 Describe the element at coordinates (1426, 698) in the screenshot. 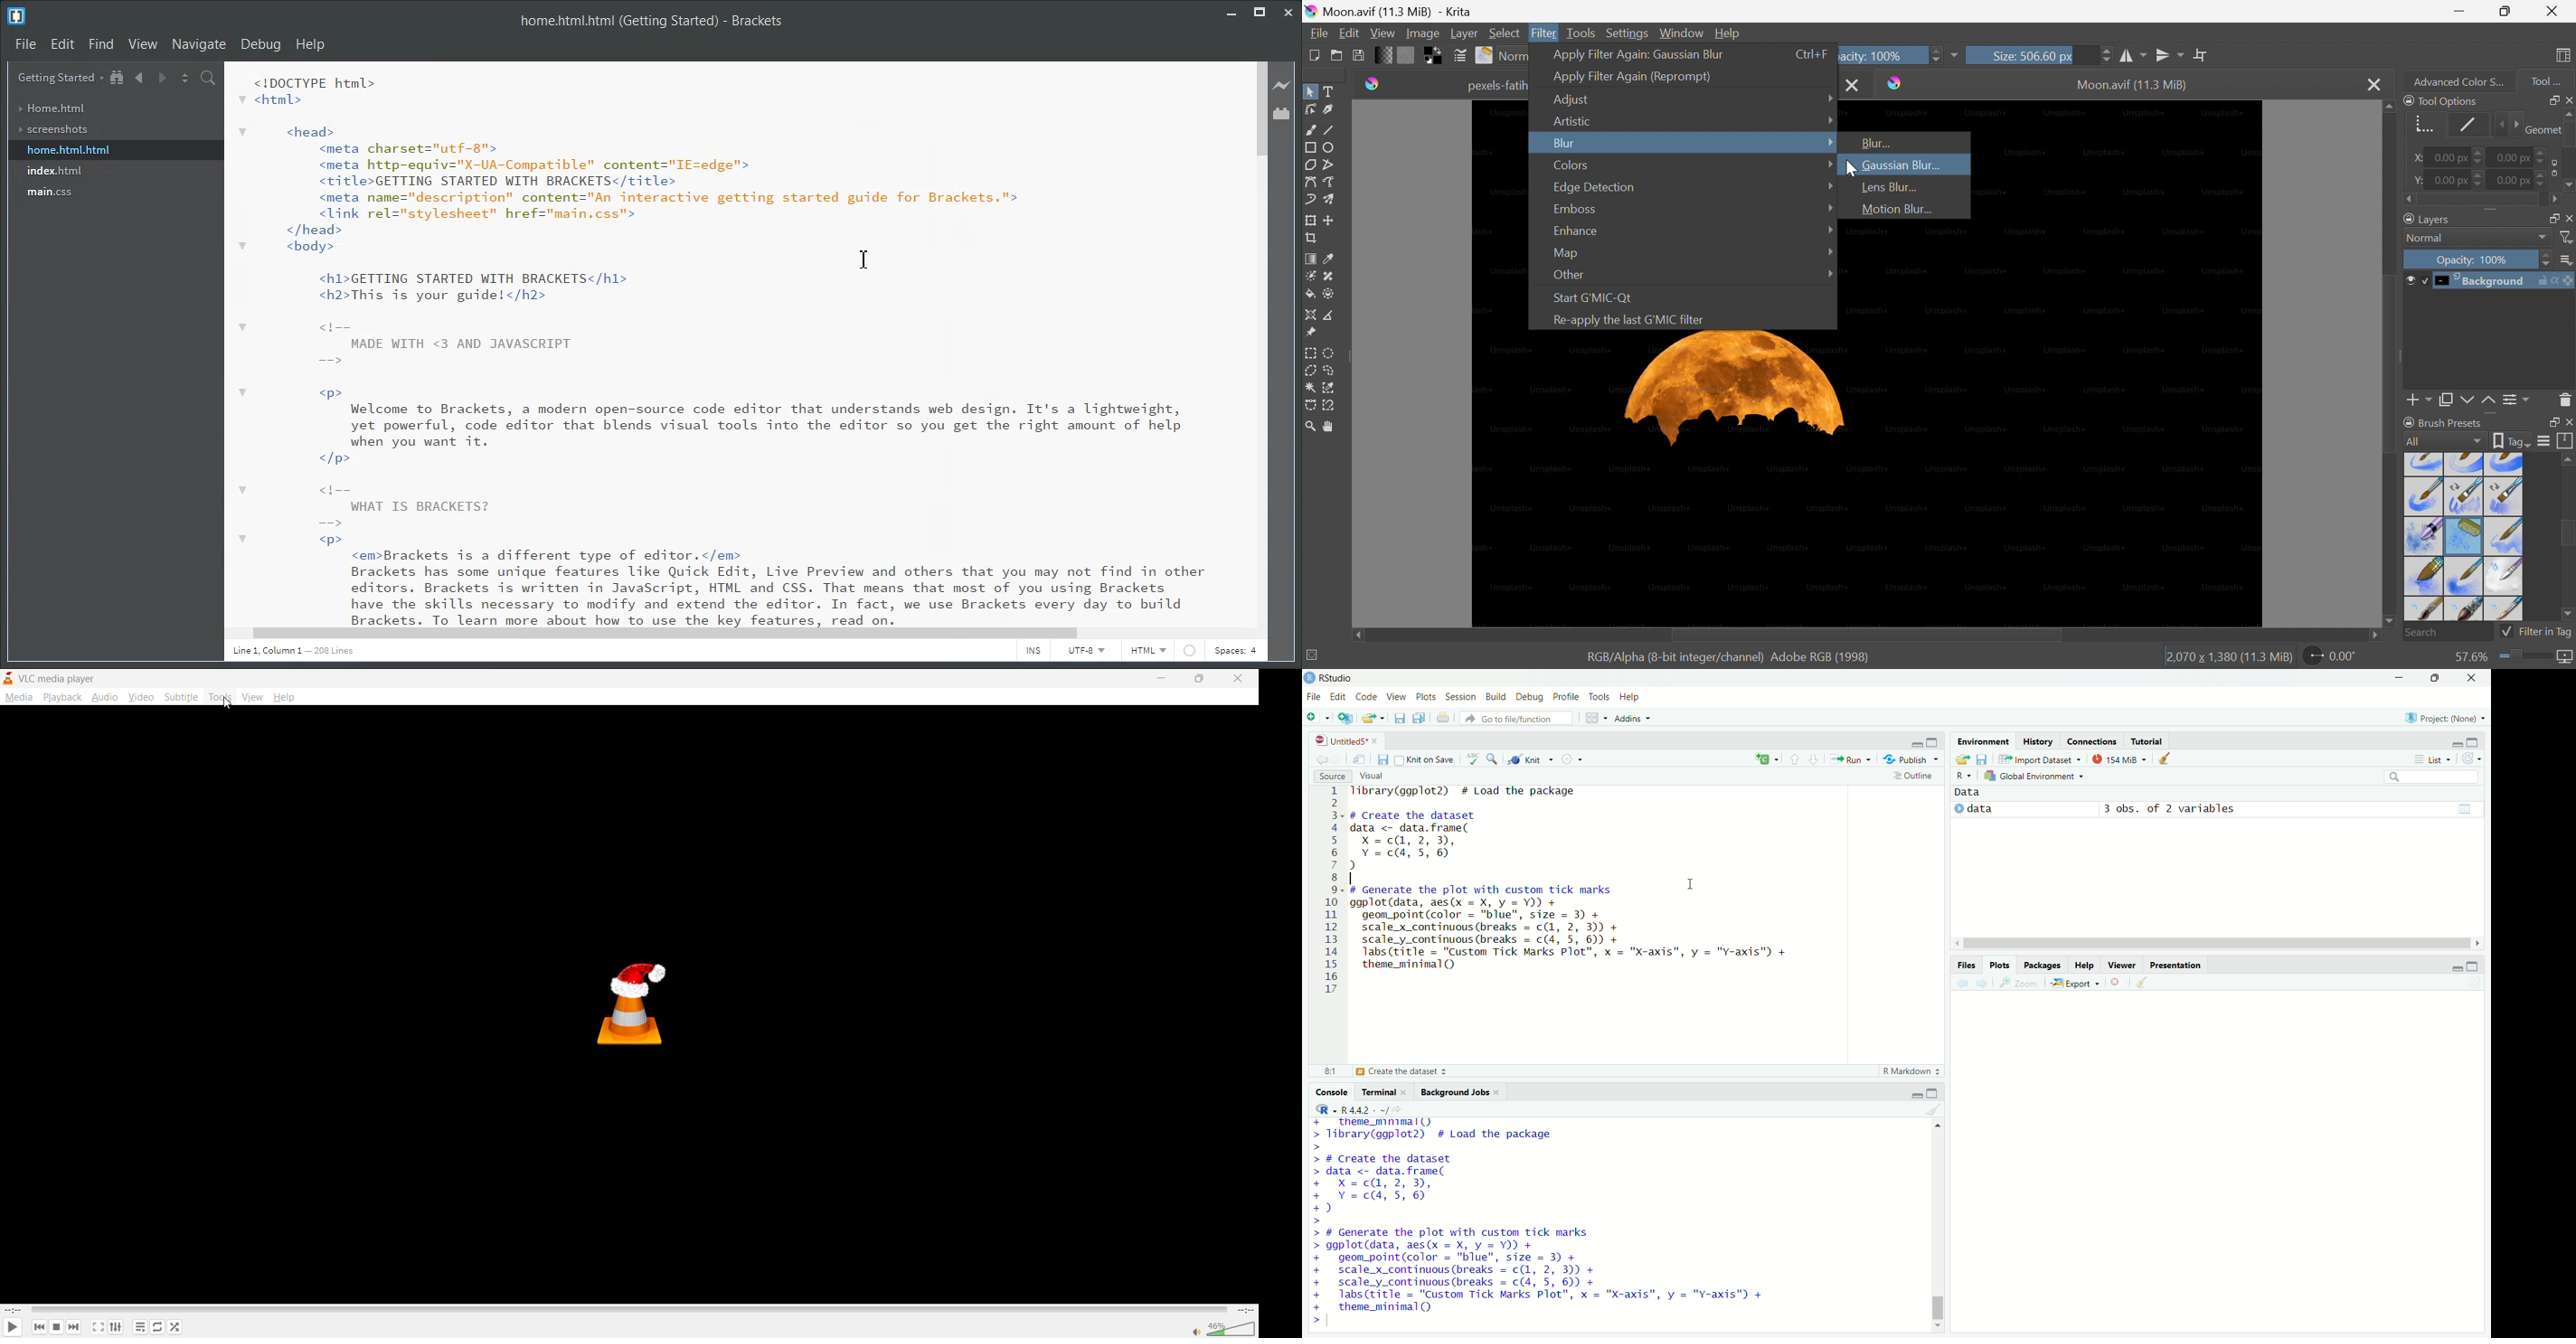

I see `plots` at that location.